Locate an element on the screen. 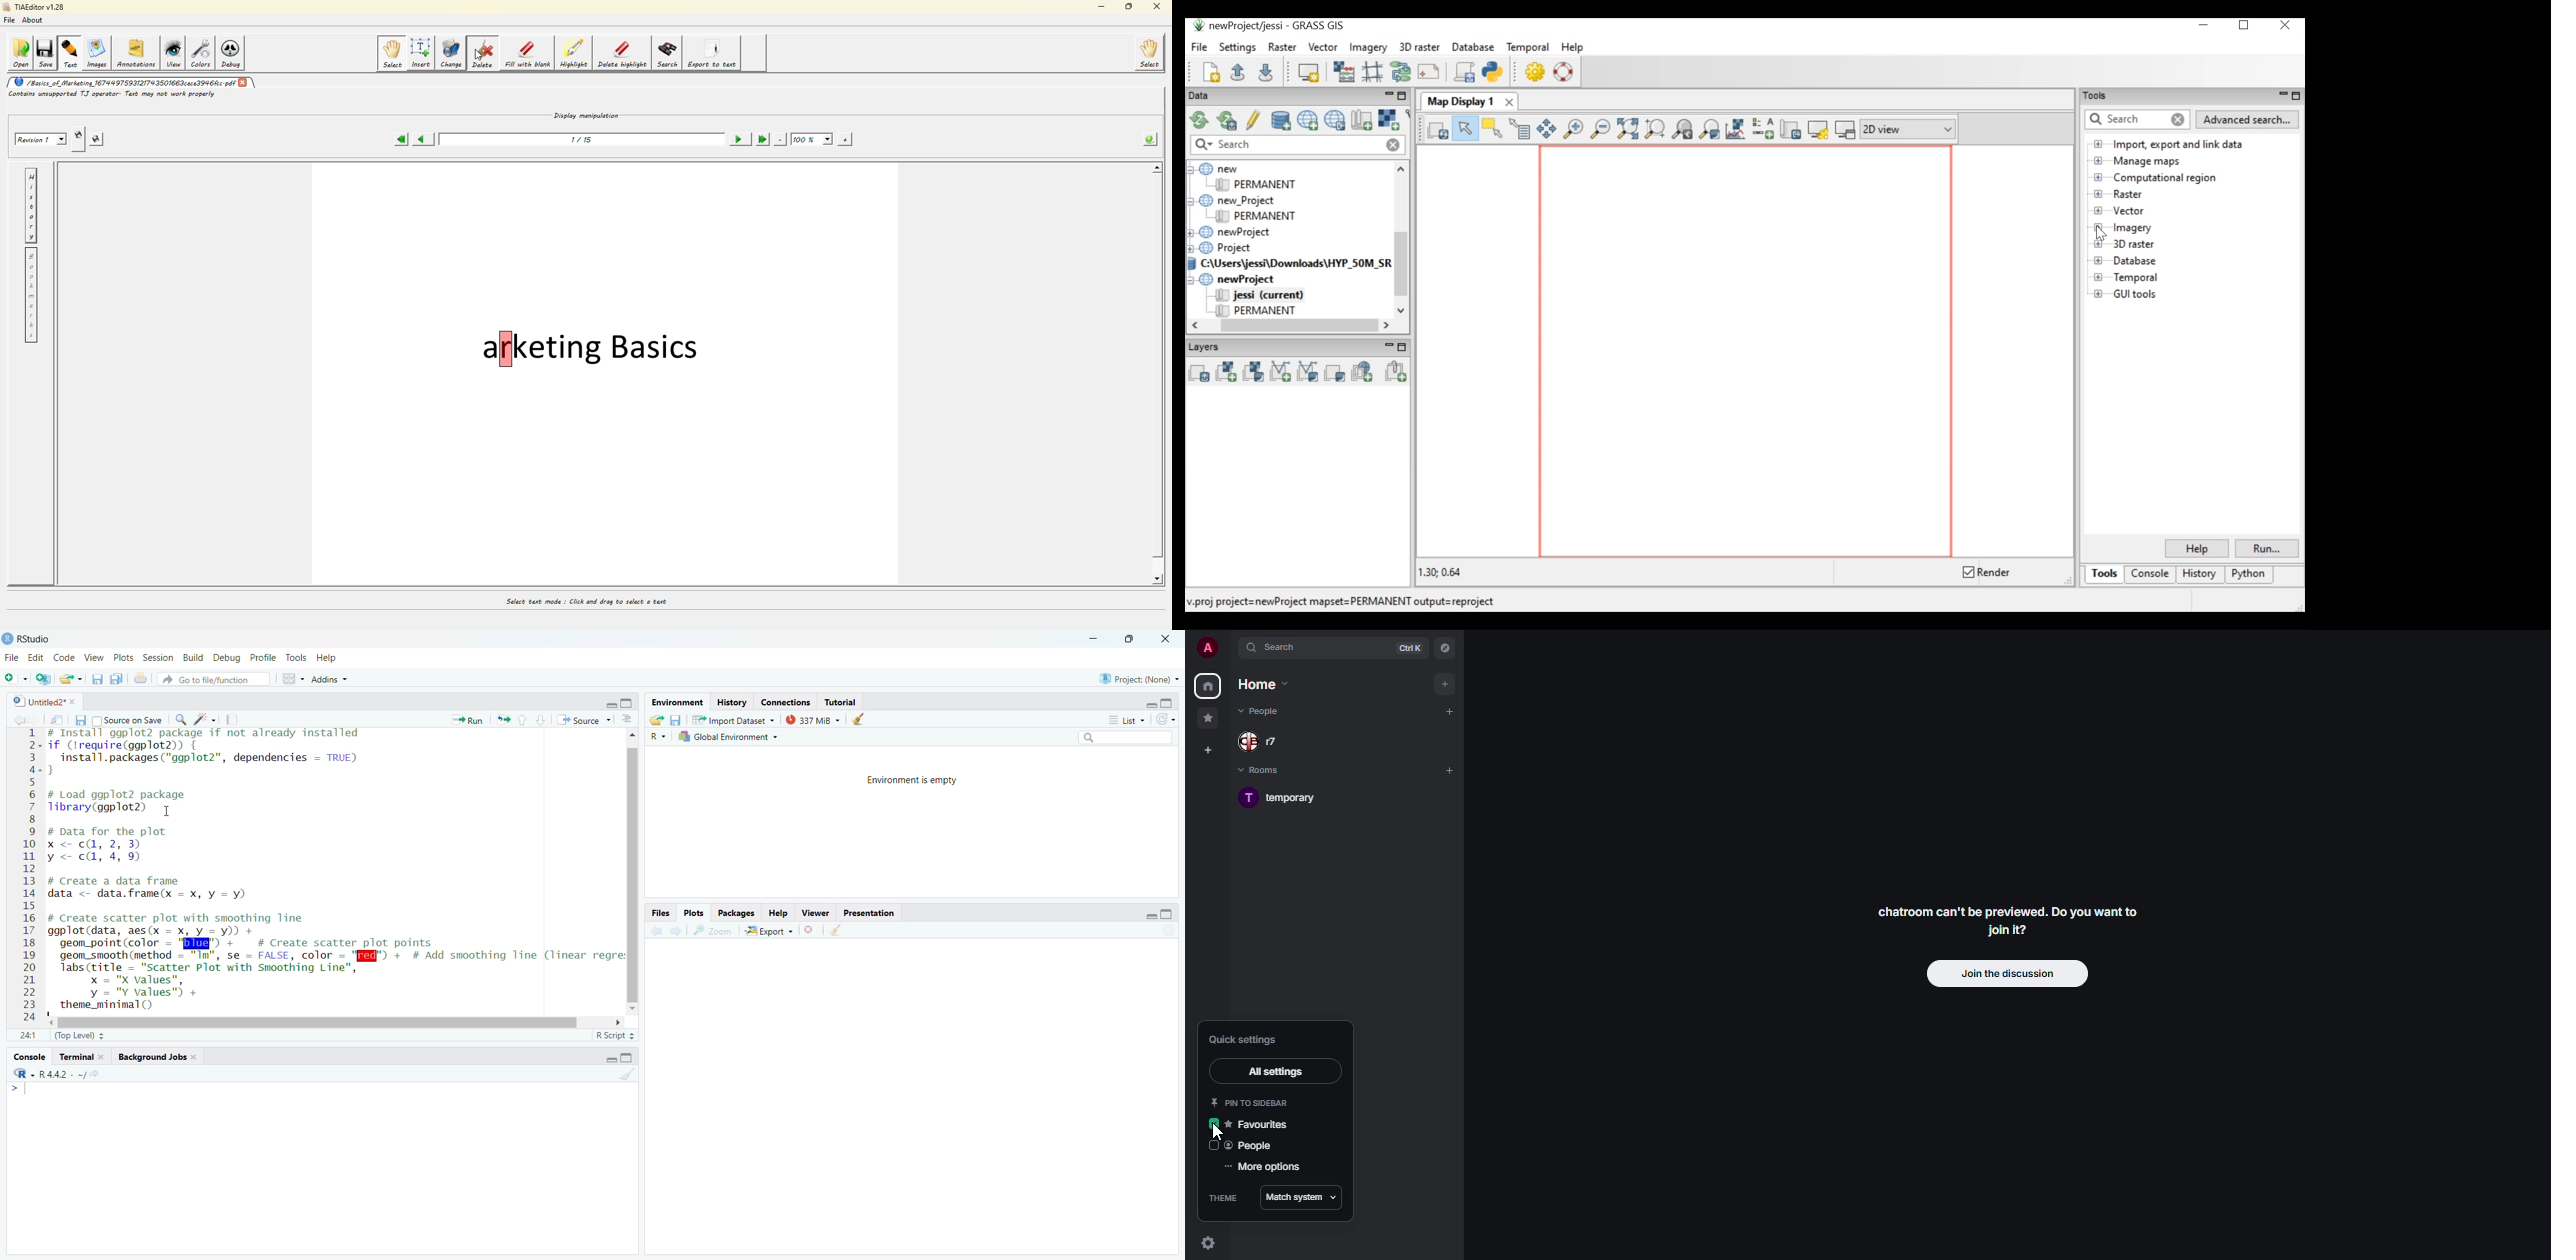  Project: (None)  is located at coordinates (1139, 678).